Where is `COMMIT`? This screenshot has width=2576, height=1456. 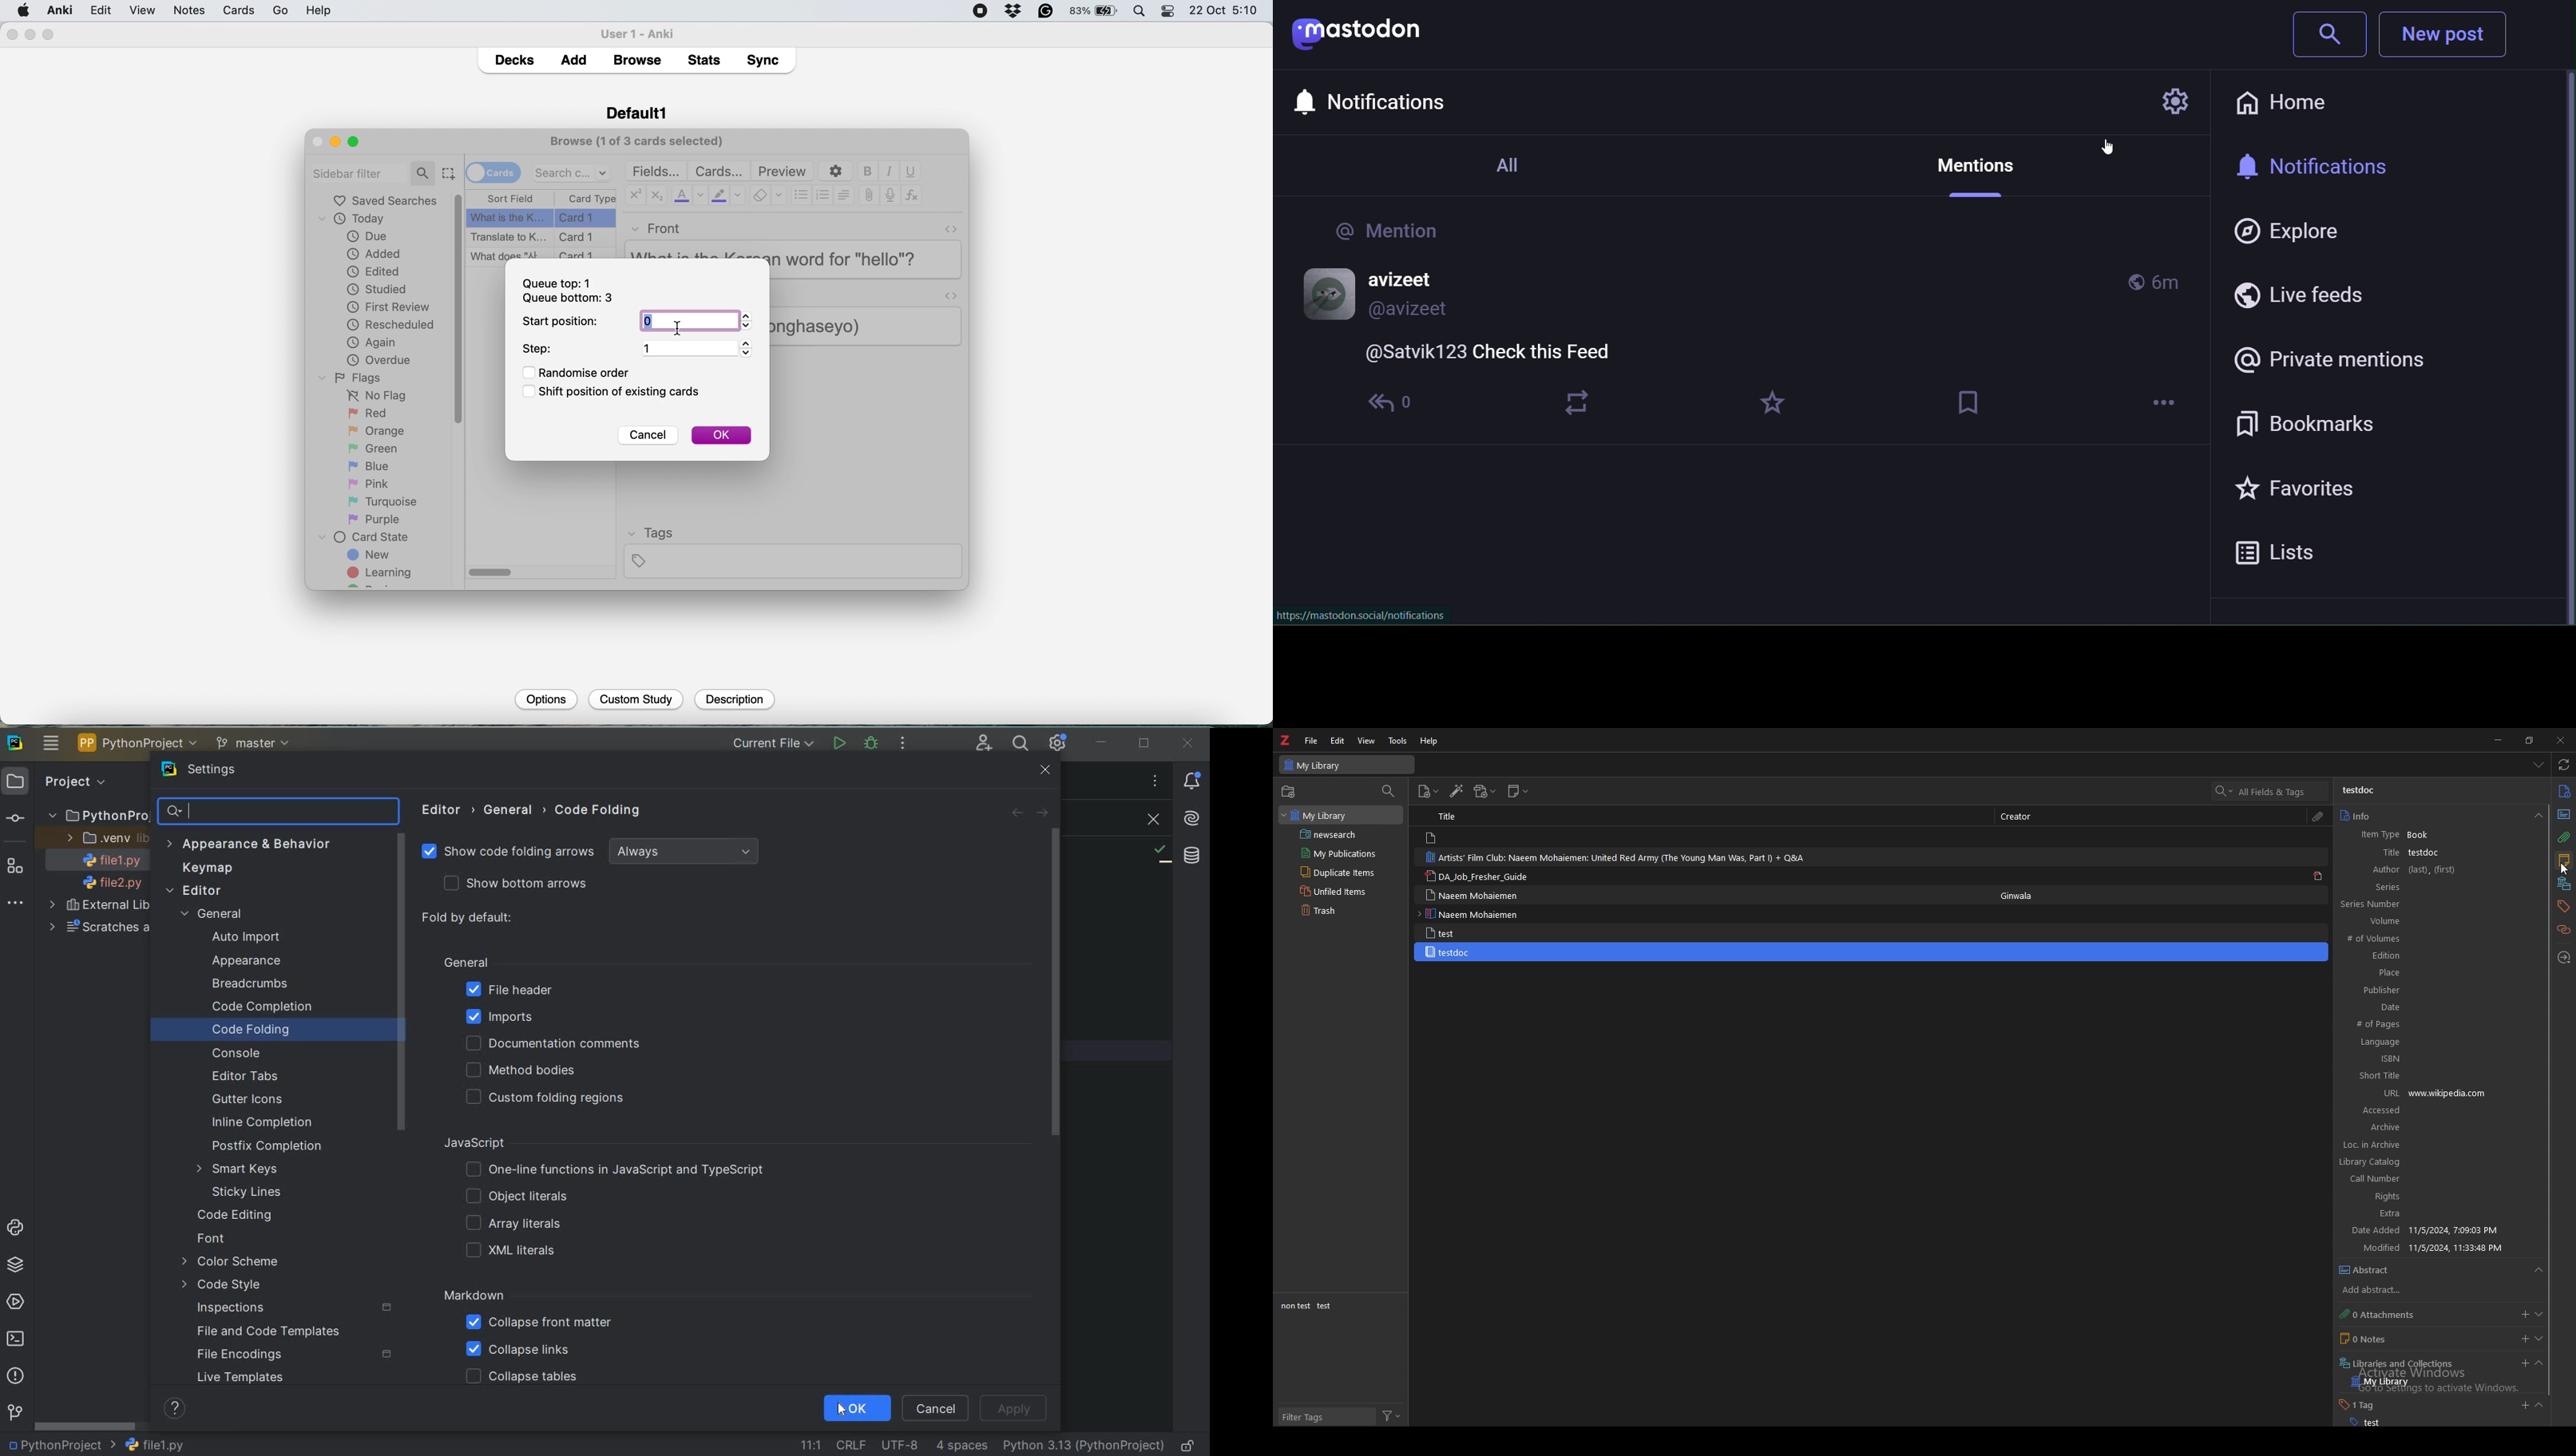 COMMIT is located at coordinates (15, 818).